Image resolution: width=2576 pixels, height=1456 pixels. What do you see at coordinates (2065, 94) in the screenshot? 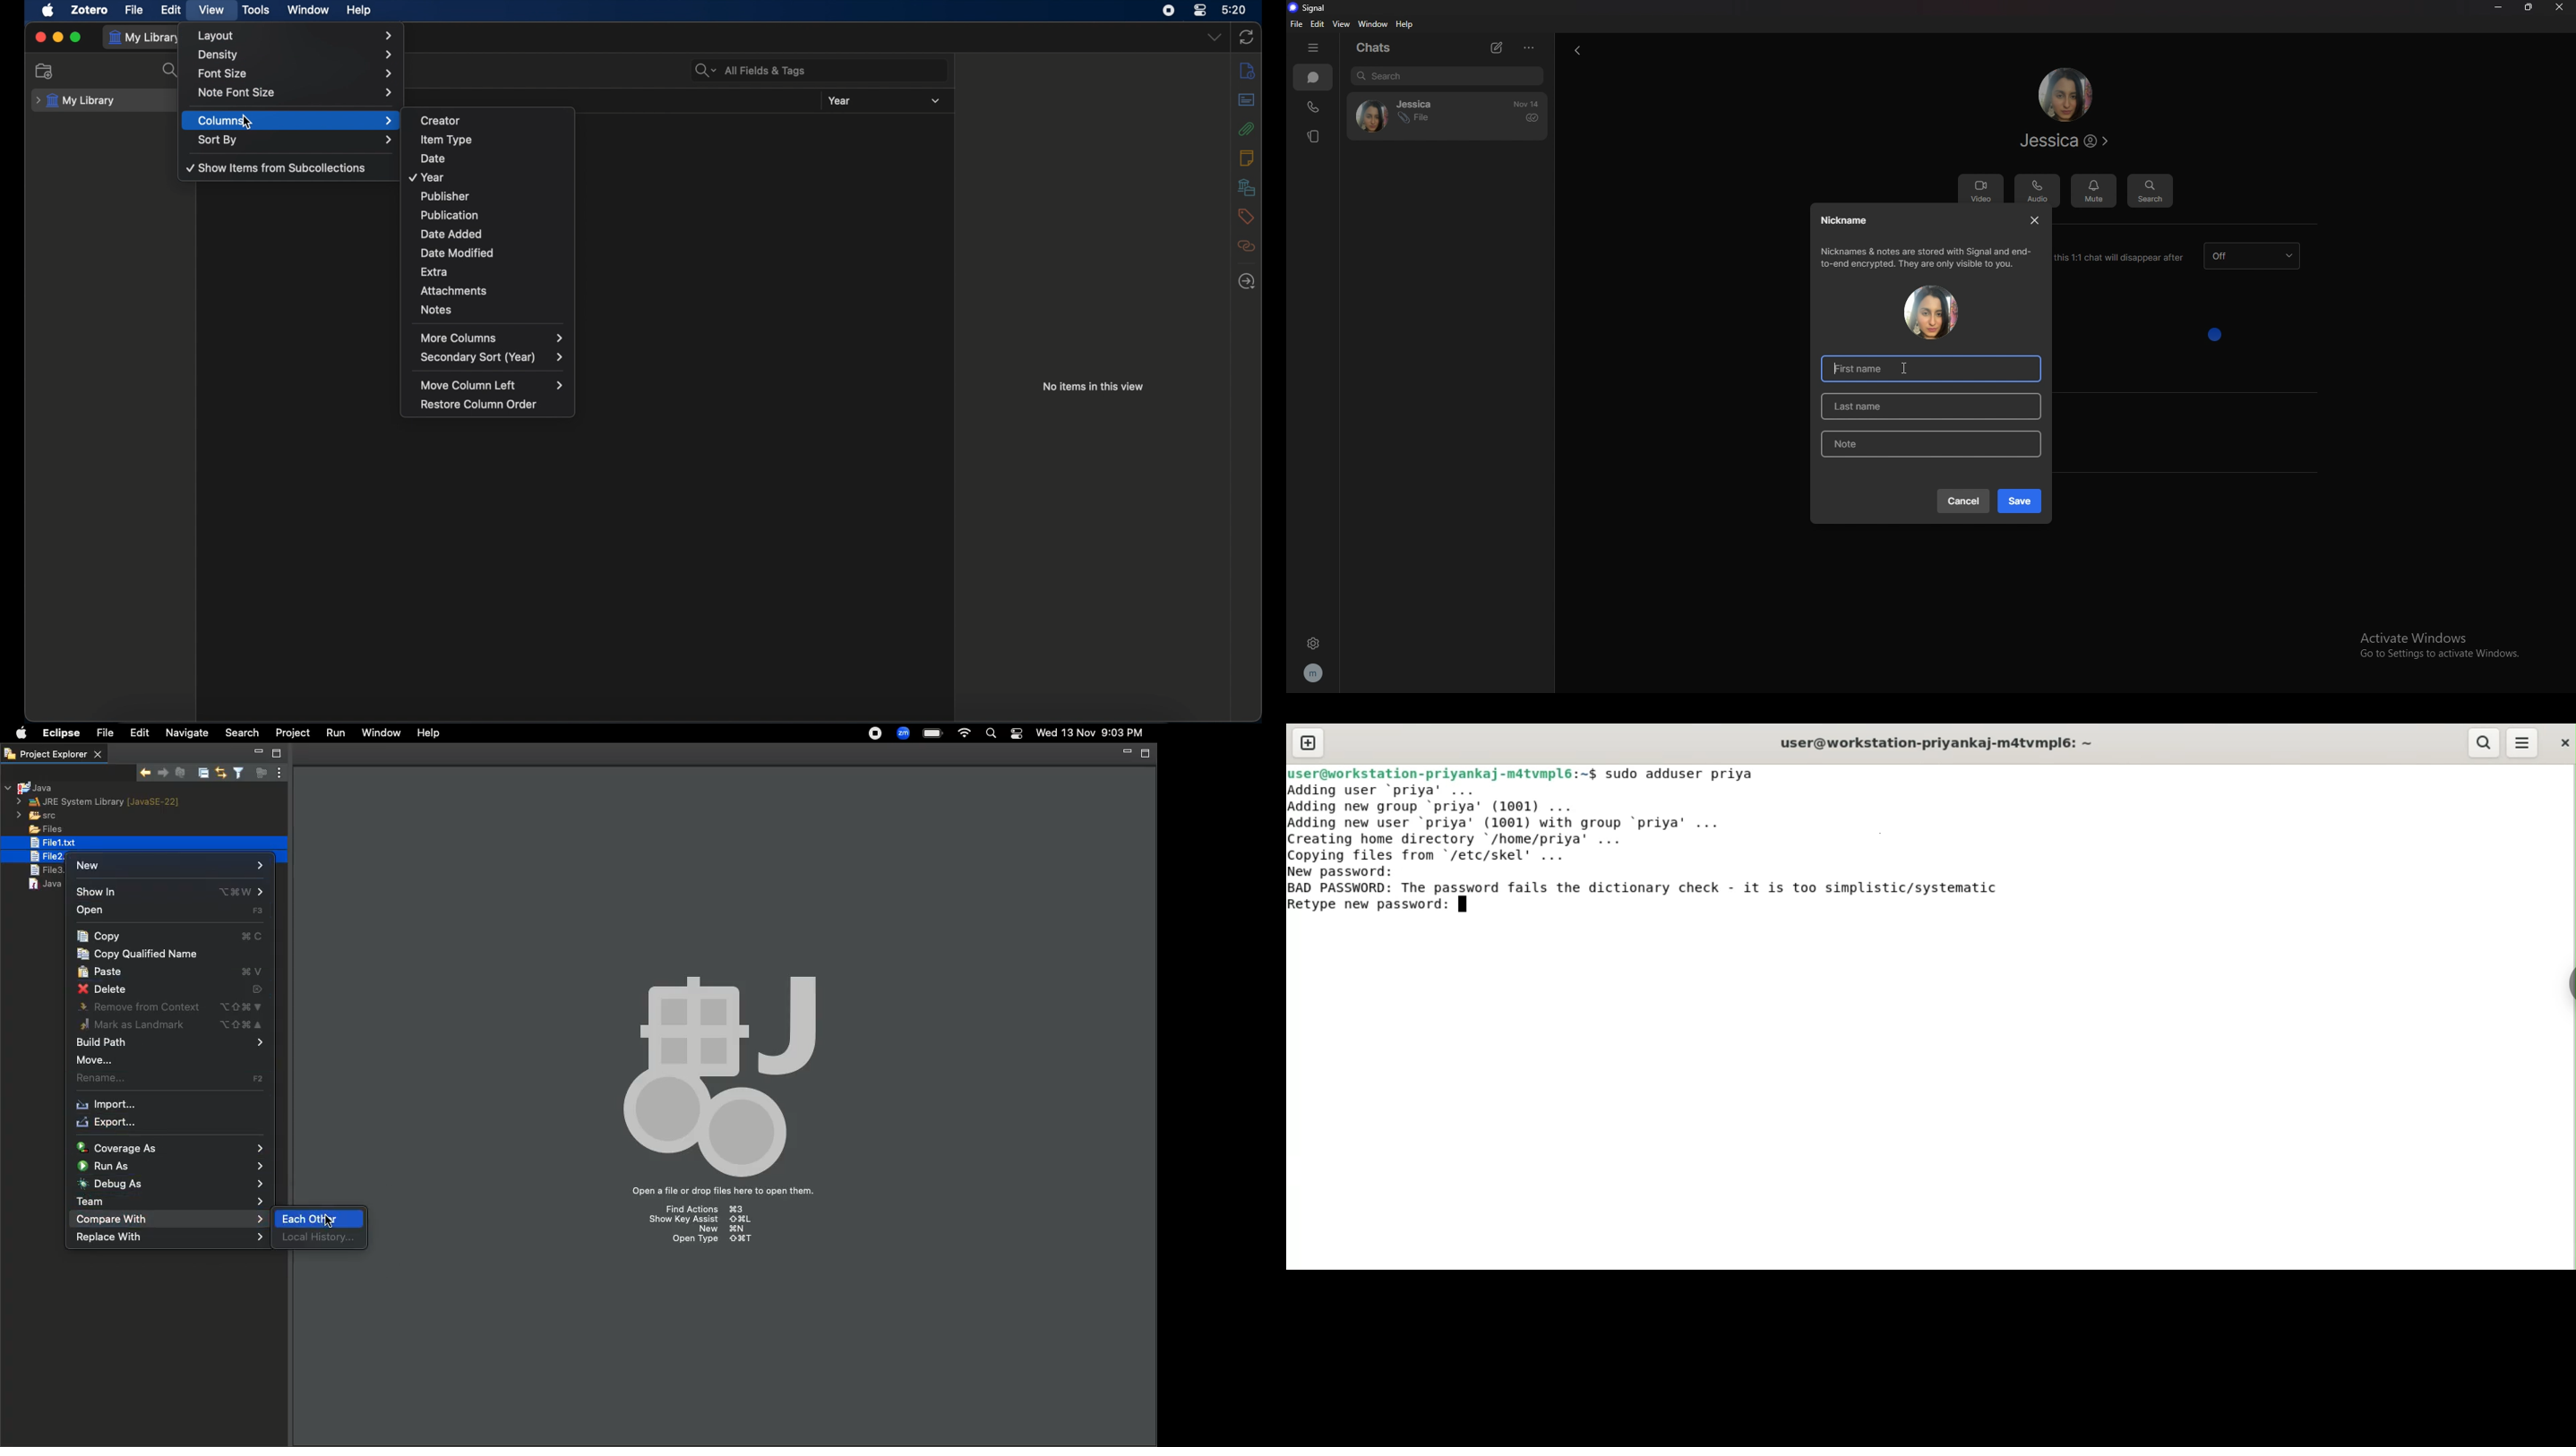
I see `contact photo` at bounding box center [2065, 94].